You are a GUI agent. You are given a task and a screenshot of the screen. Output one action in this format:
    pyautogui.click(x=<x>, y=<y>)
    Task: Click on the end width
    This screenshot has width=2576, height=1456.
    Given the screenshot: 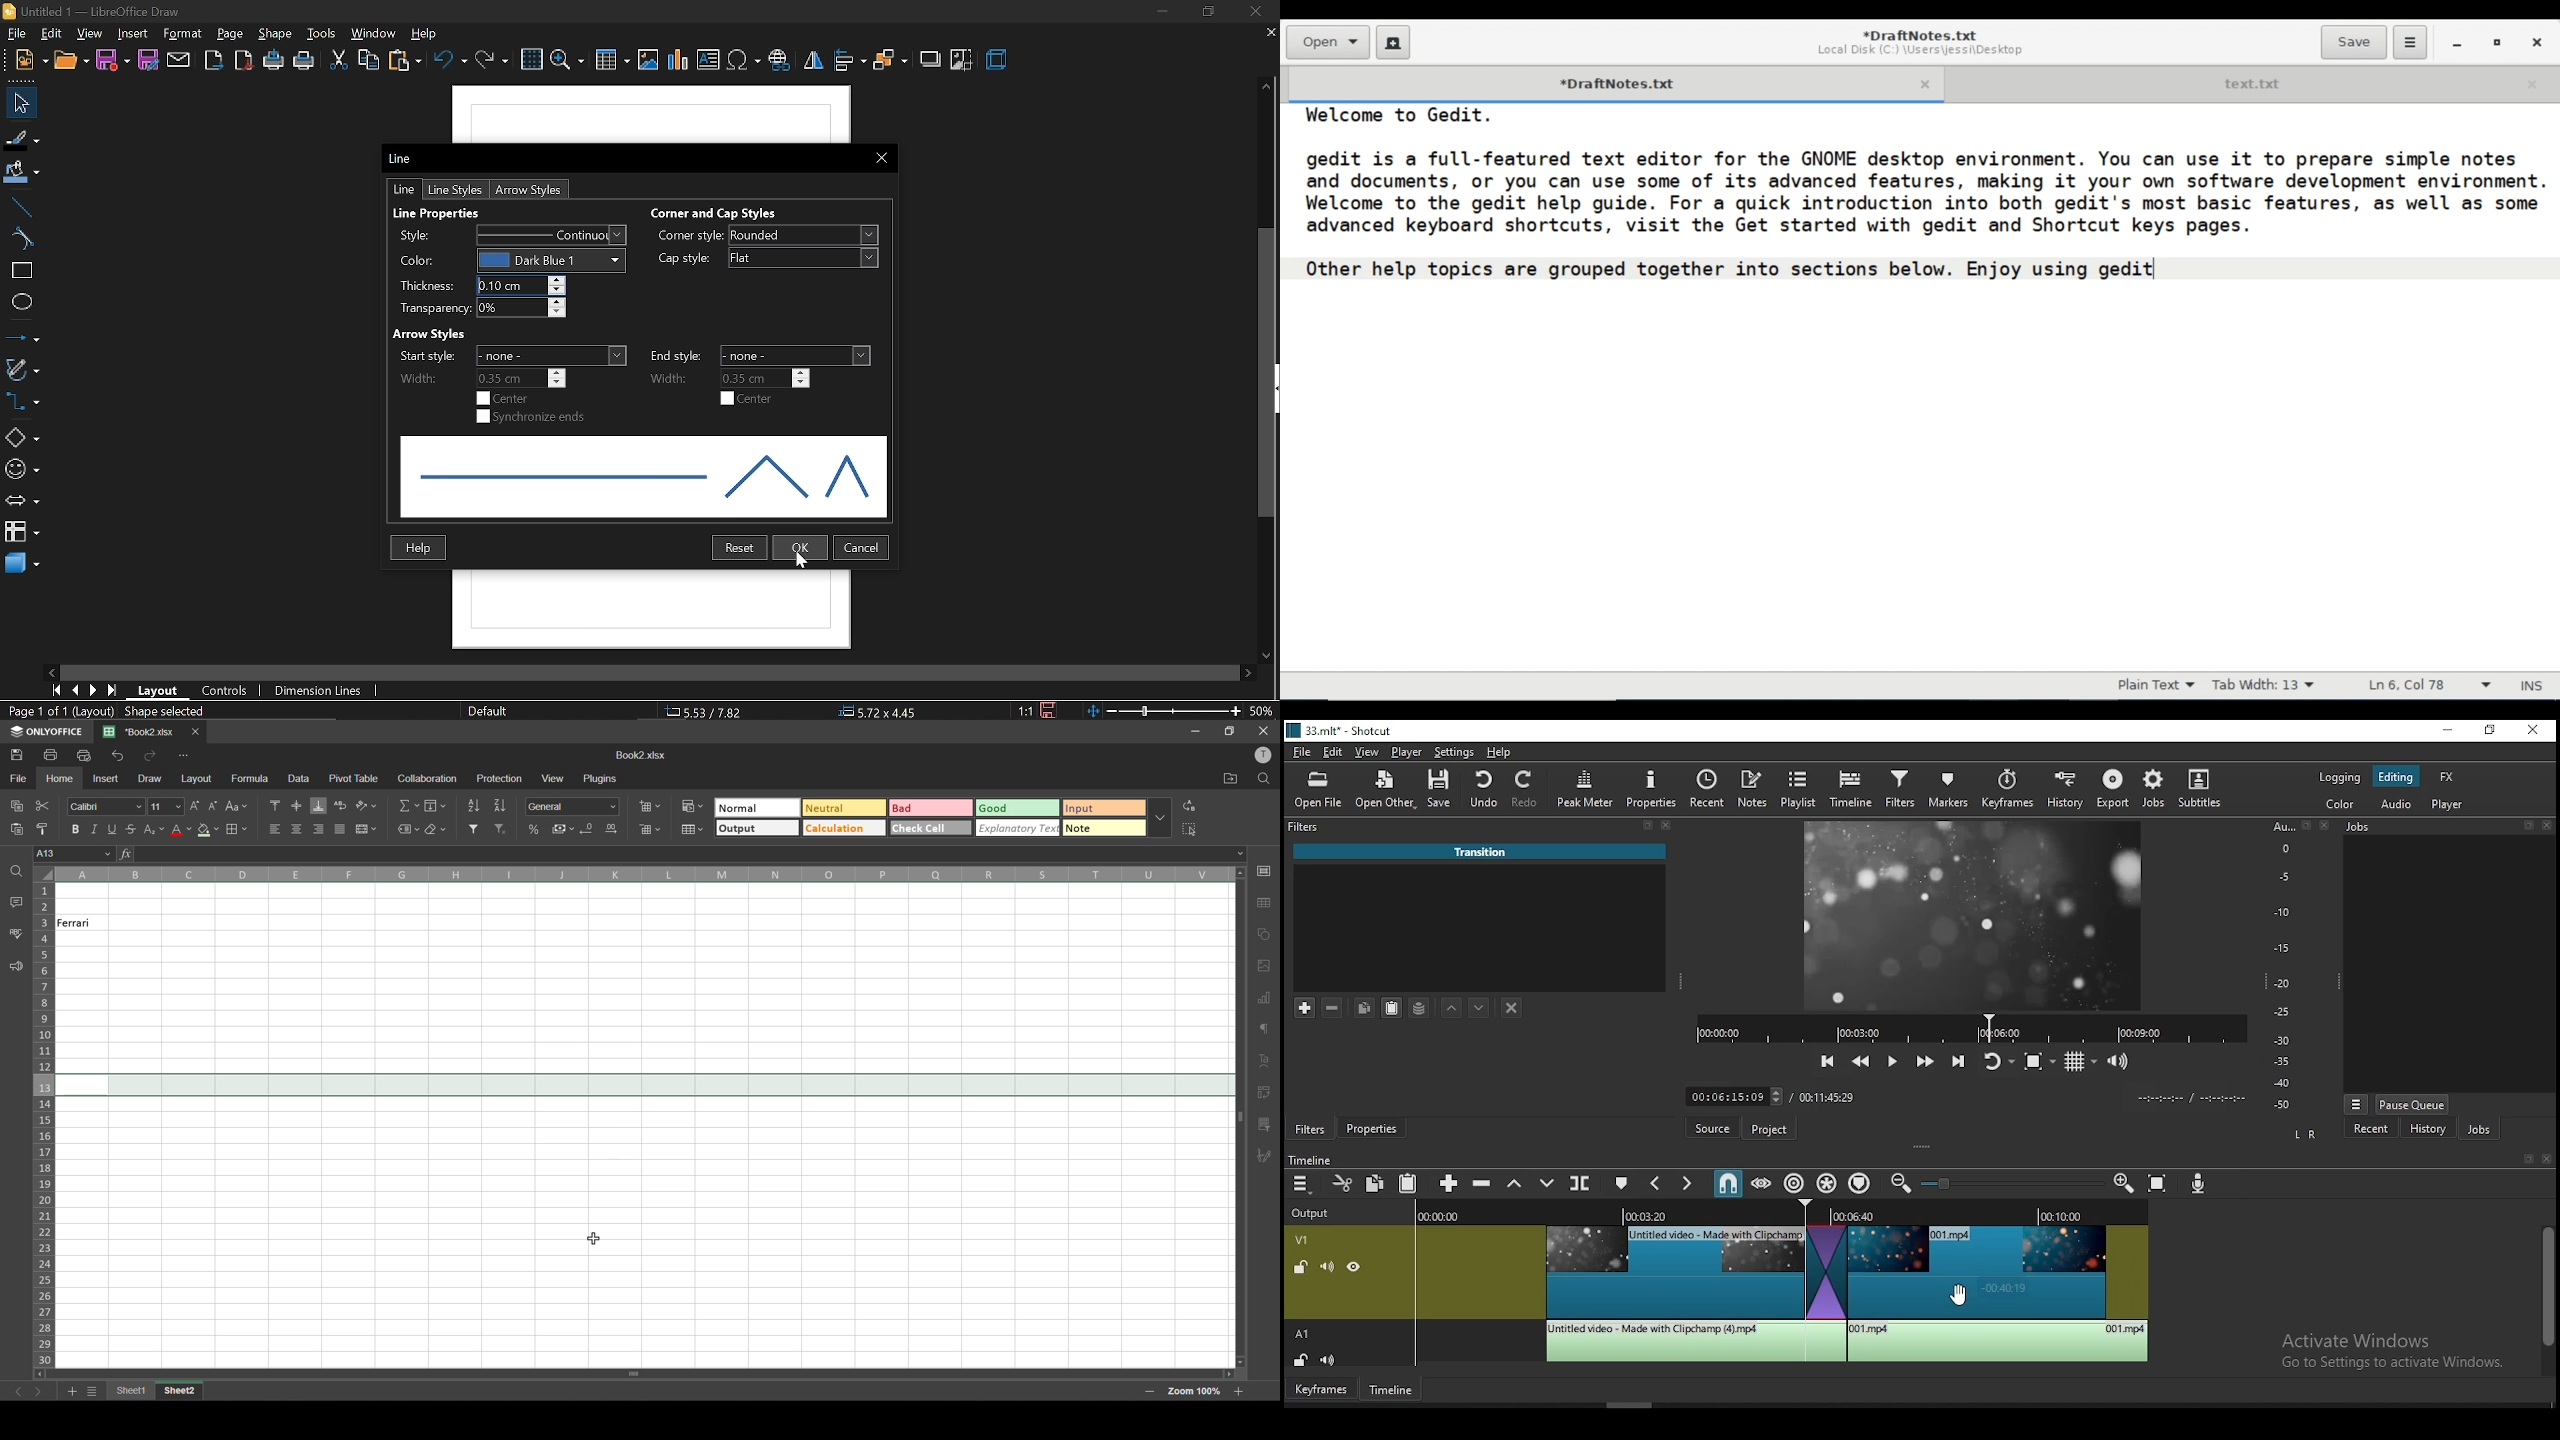 What is the action you would take?
    pyautogui.click(x=766, y=377)
    